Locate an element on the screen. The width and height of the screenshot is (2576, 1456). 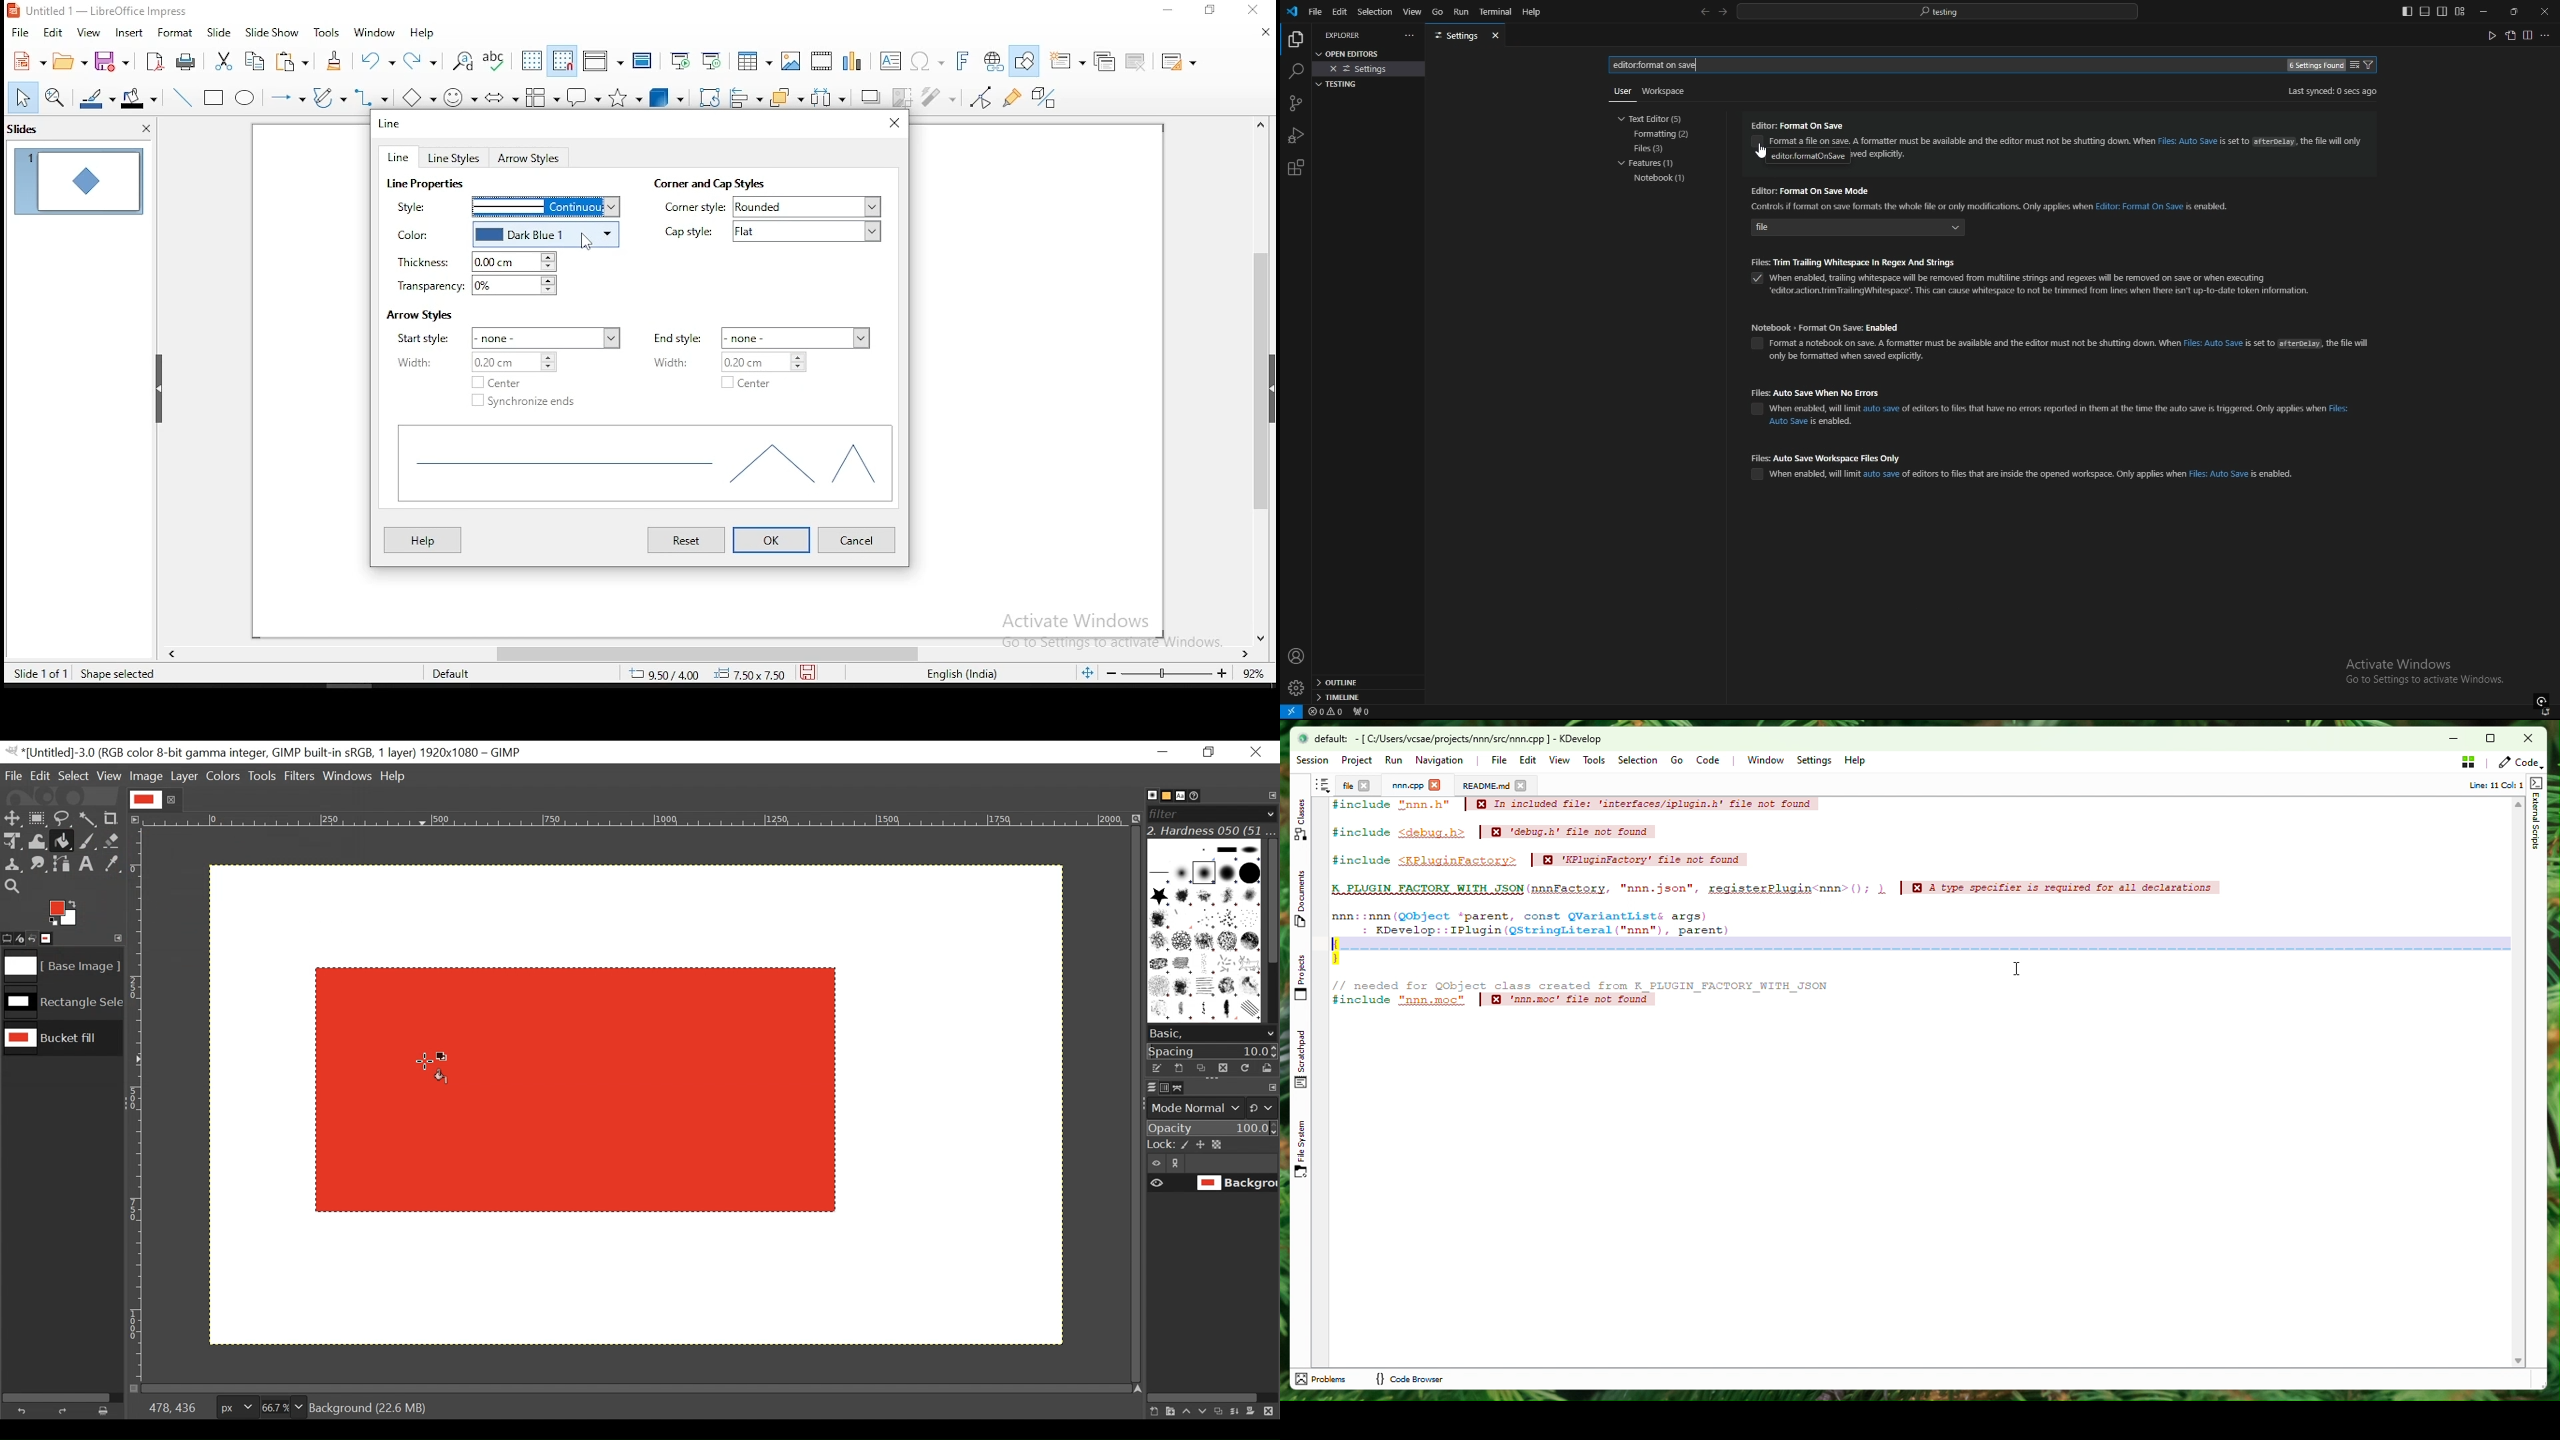
scroll down is located at coordinates (1270, 1034).